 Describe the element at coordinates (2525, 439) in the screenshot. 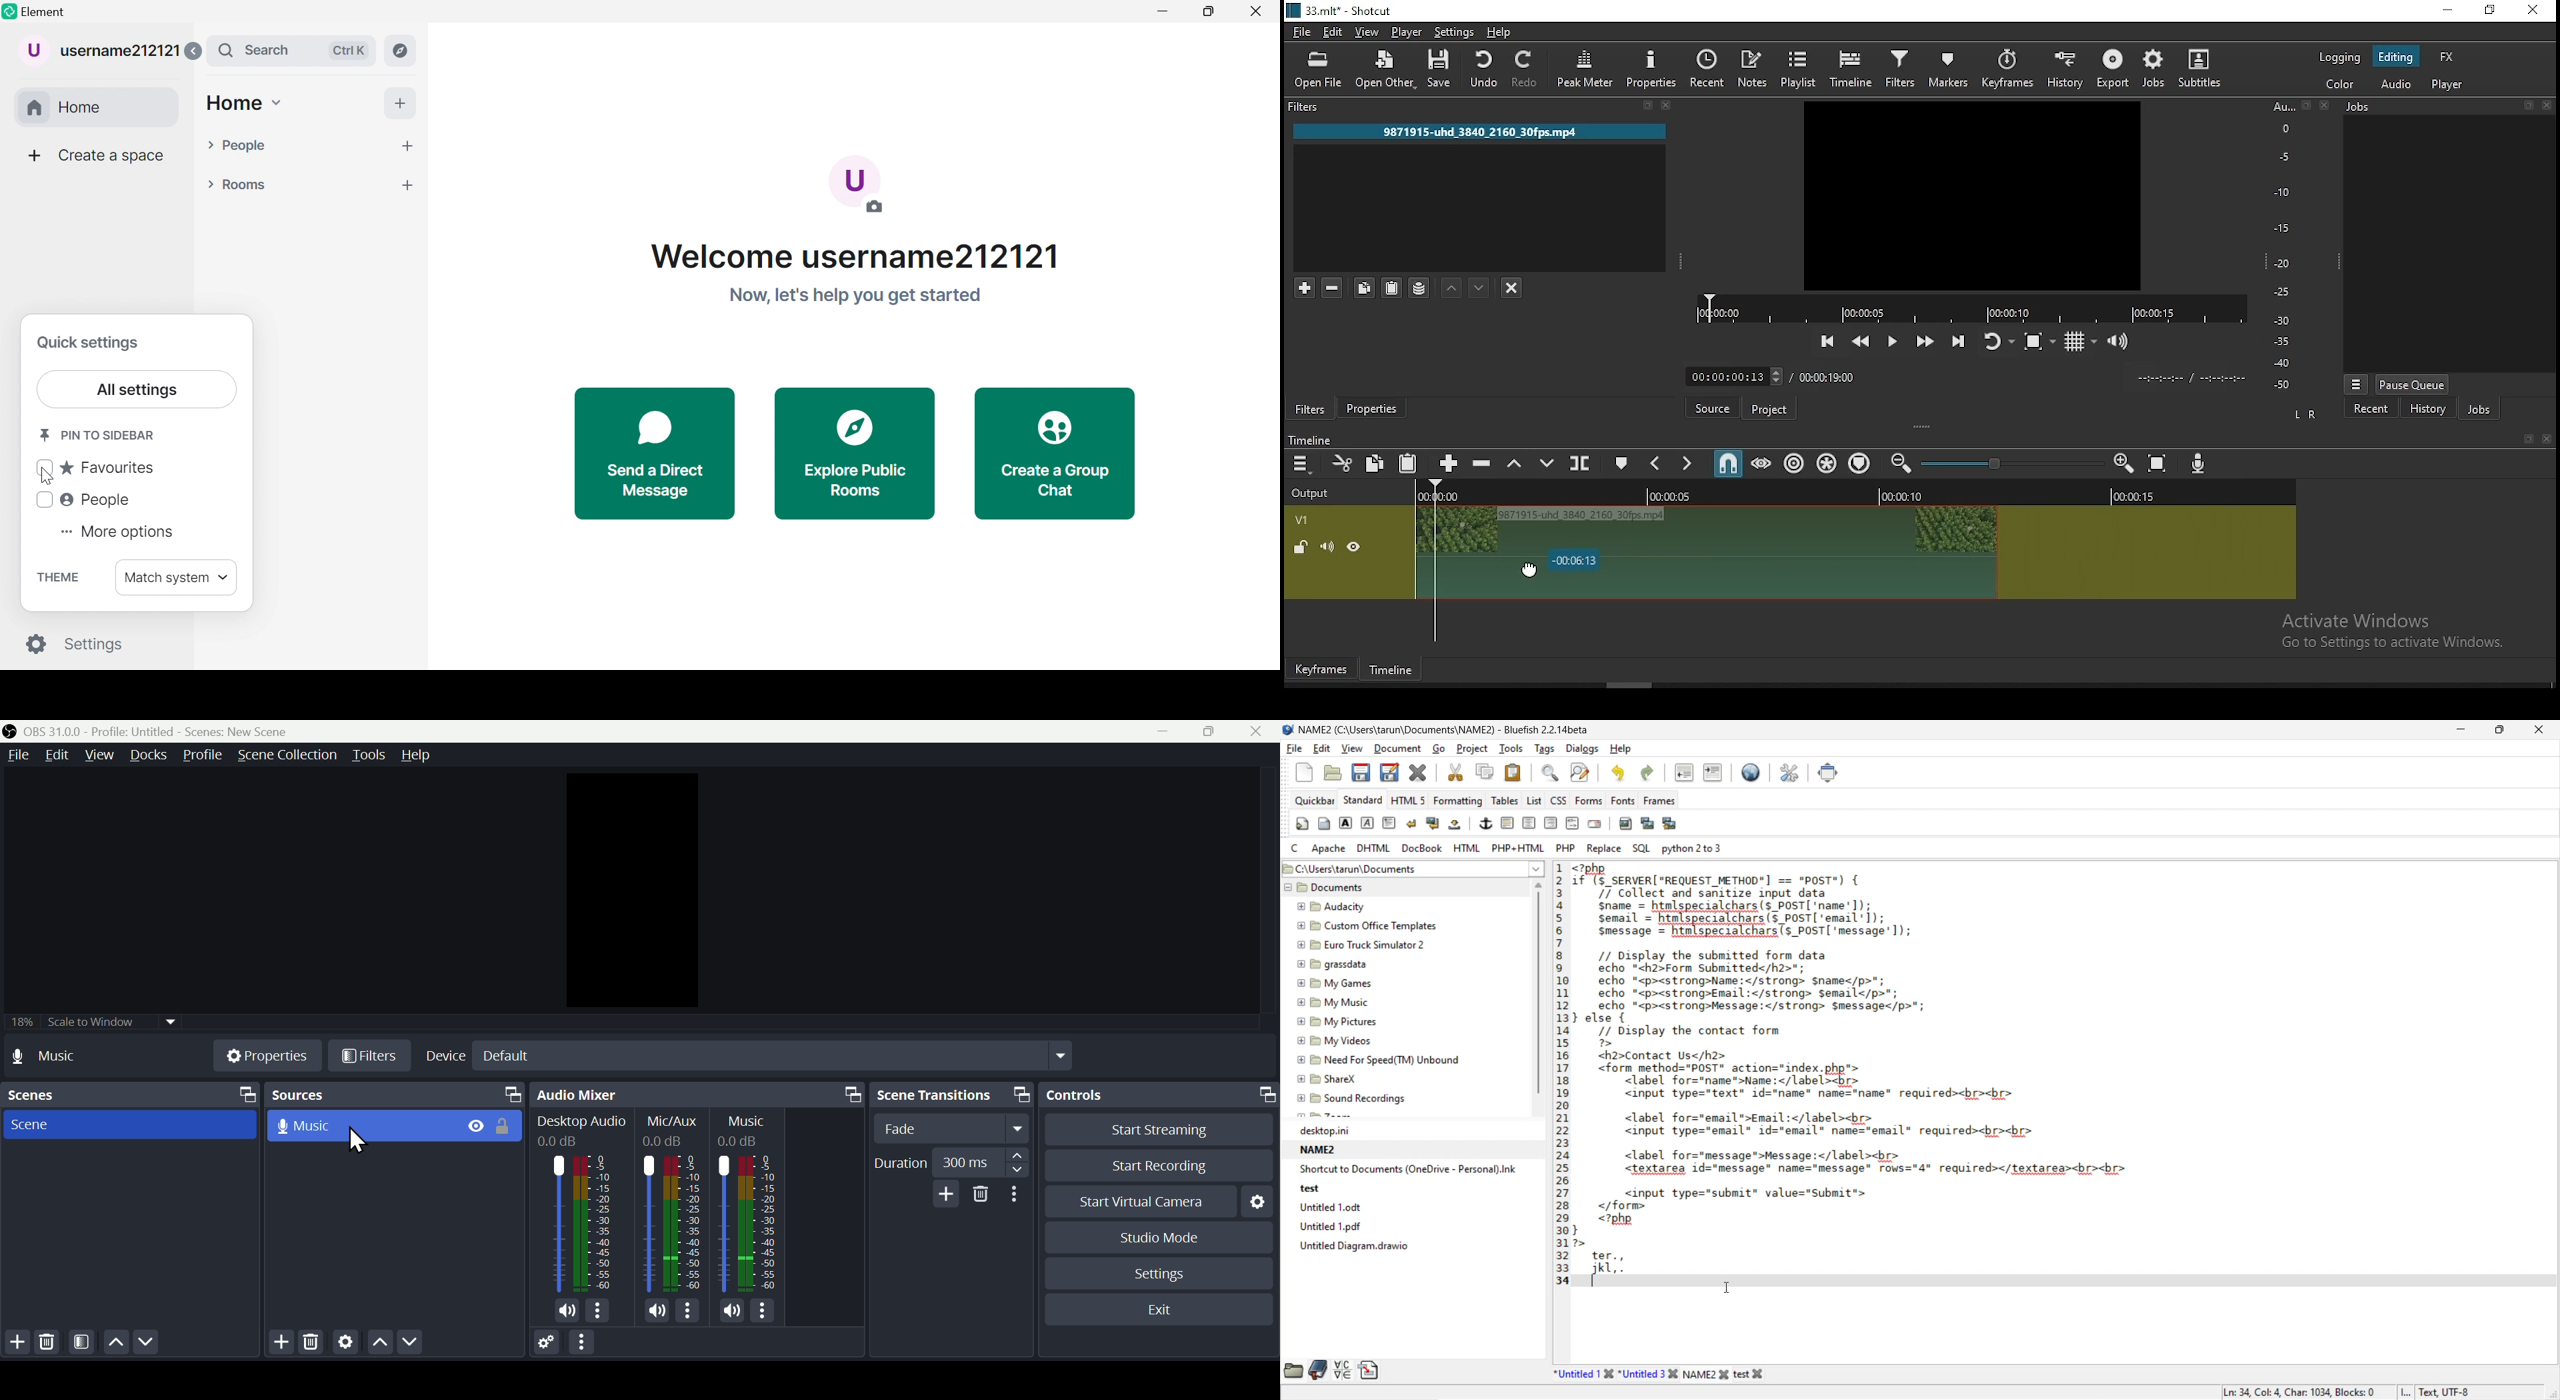

I see `bookmark` at that location.